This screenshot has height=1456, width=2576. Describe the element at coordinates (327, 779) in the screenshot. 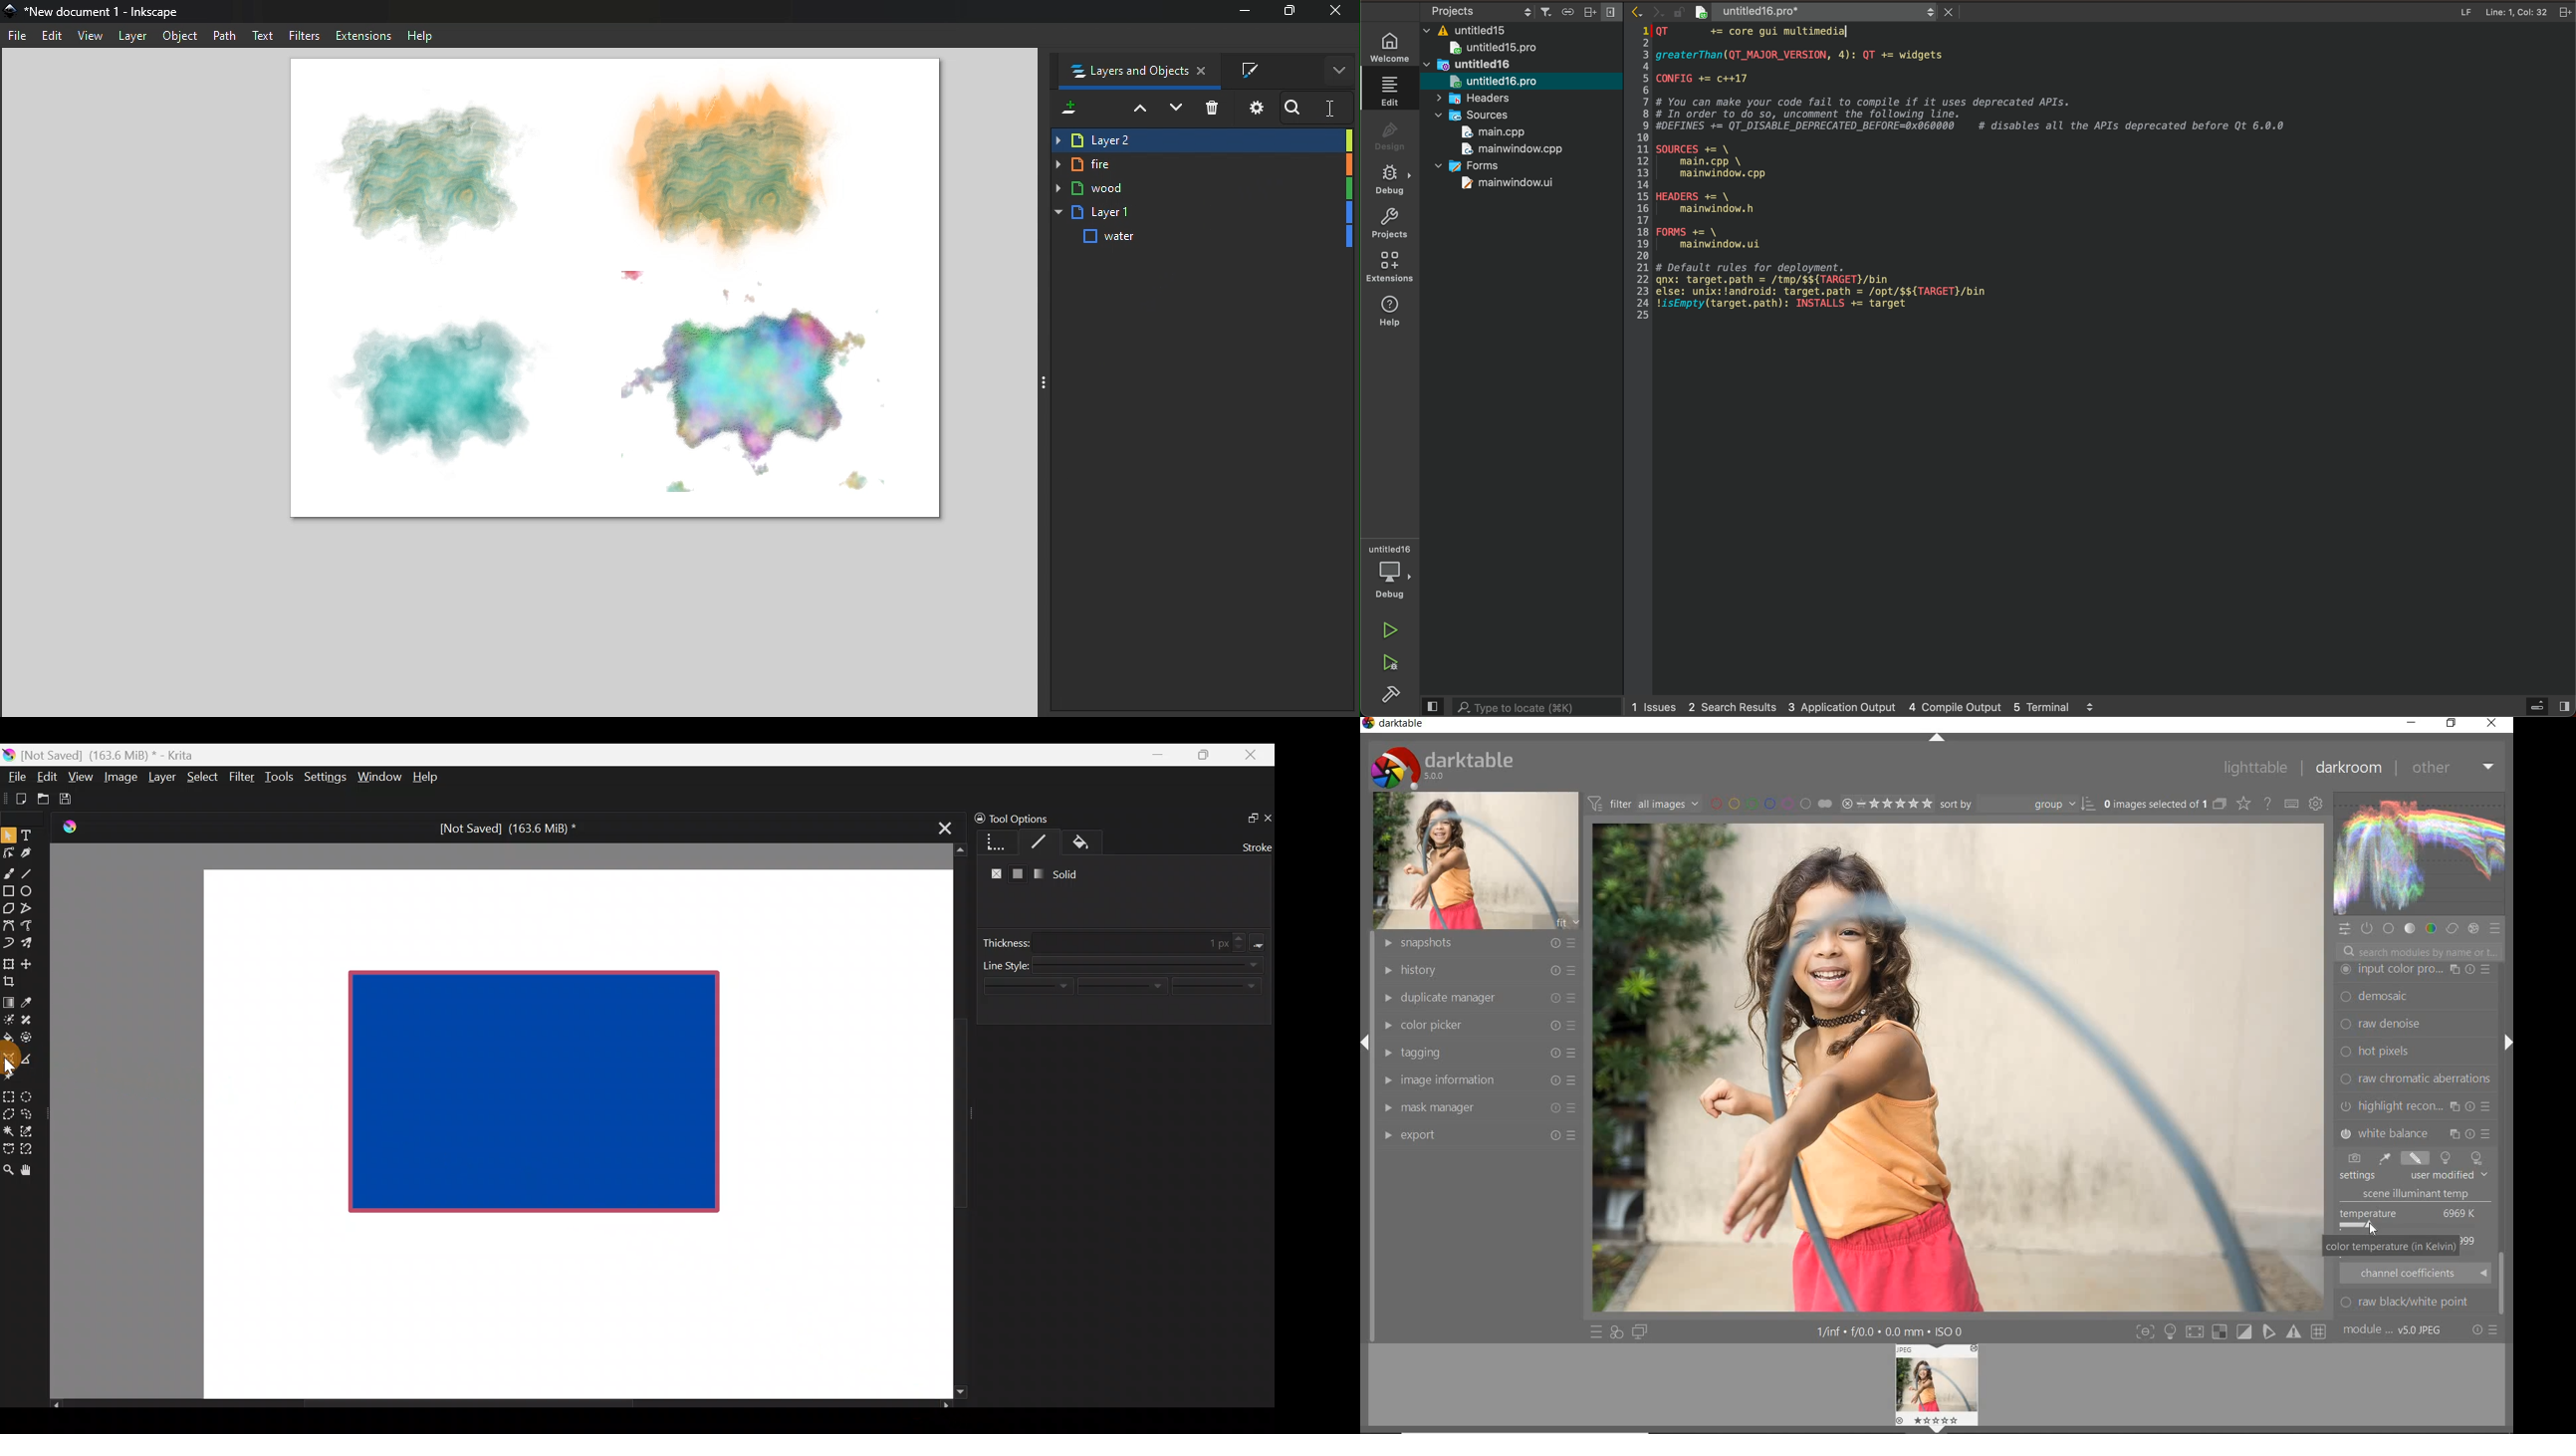

I see `Settings` at that location.